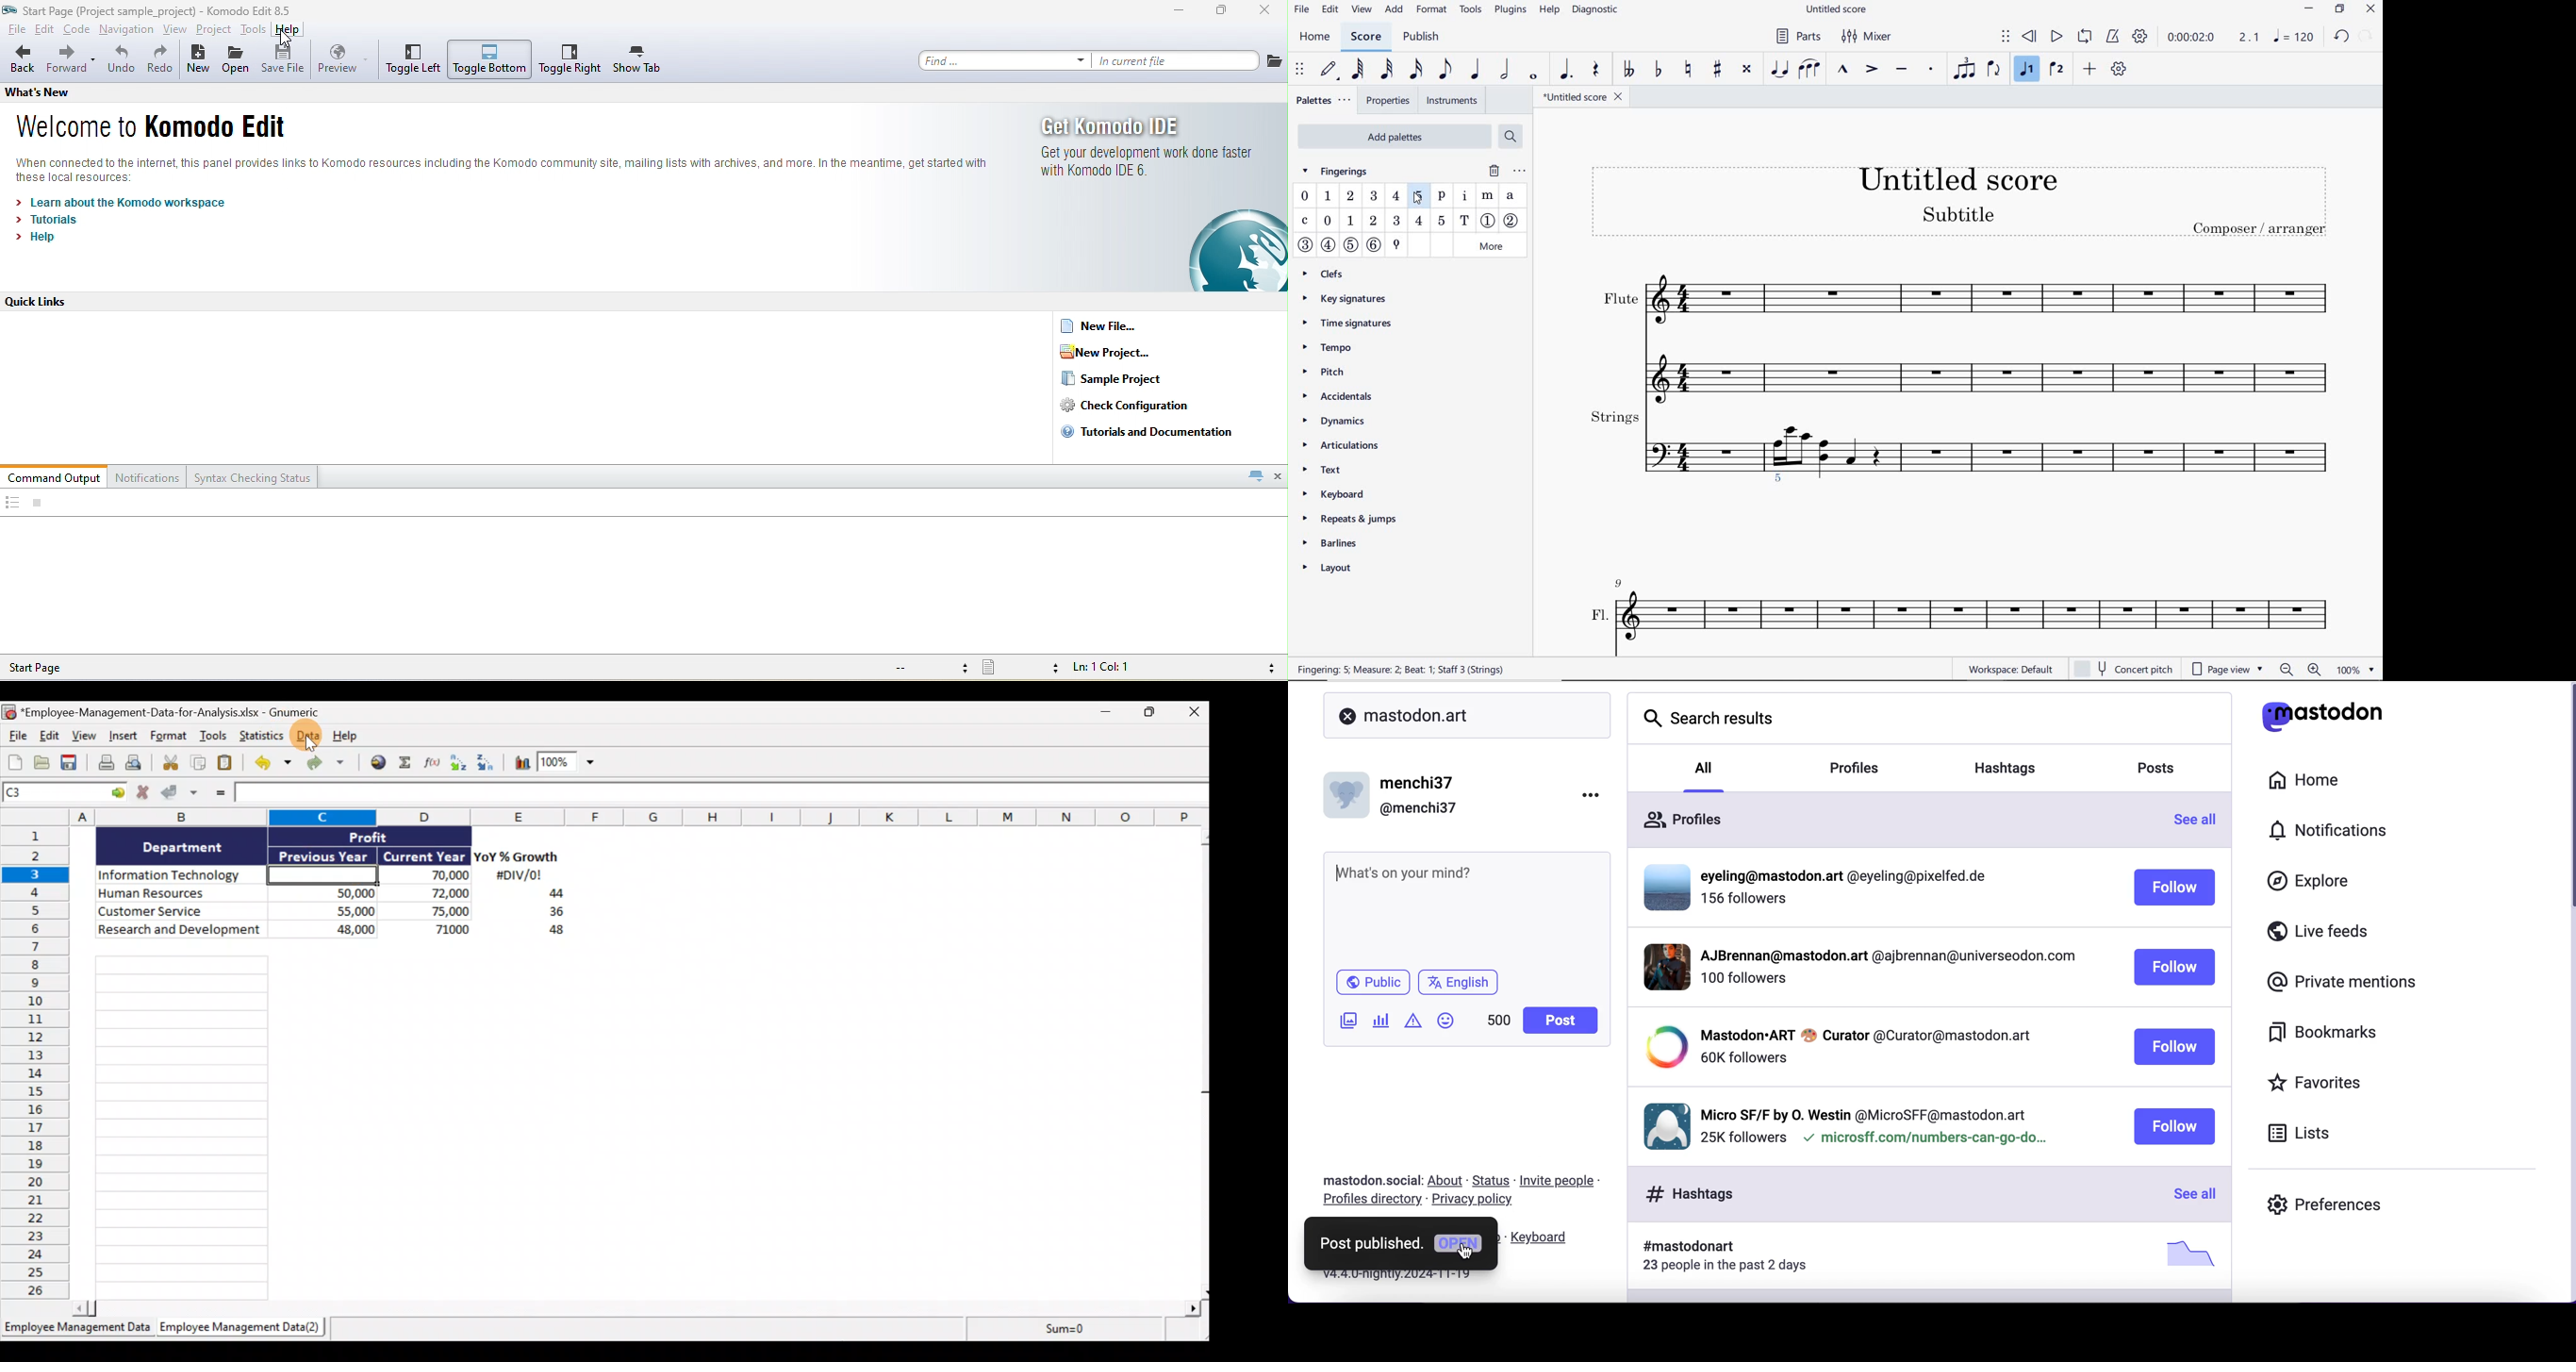  I want to click on profiles, so click(1901, 819).